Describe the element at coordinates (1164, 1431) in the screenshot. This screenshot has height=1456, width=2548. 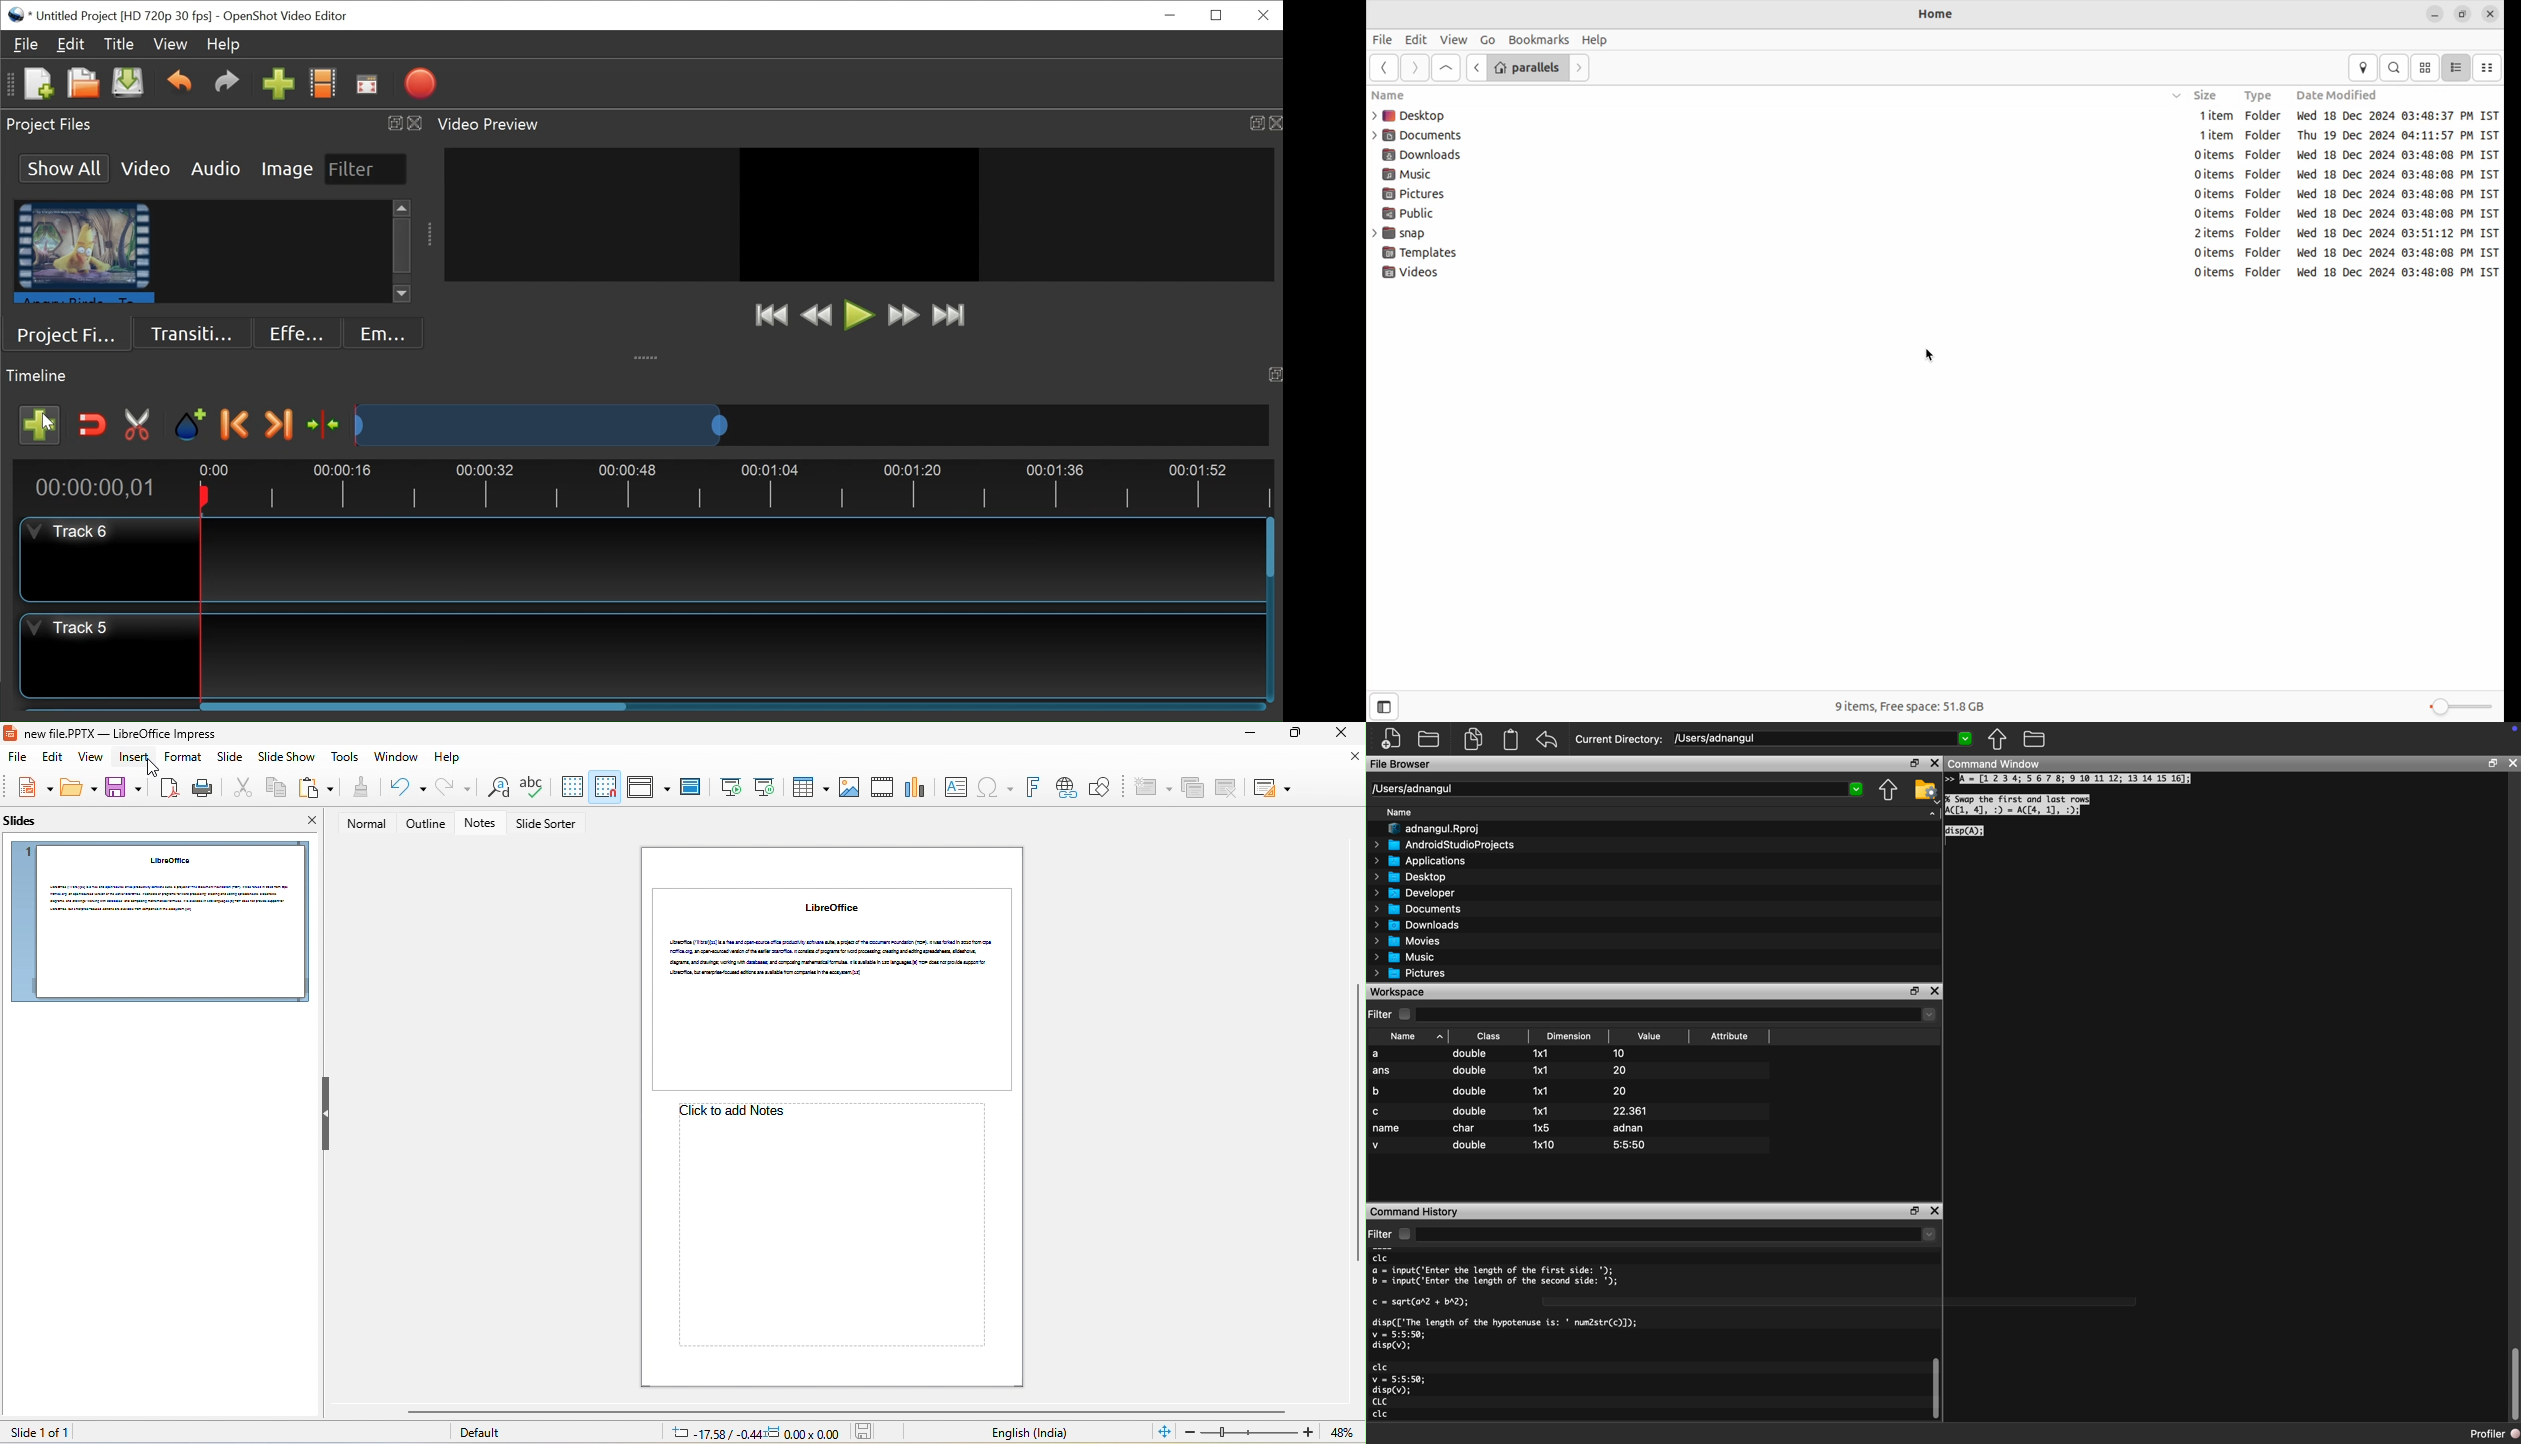
I see `fit slide to current window` at that location.